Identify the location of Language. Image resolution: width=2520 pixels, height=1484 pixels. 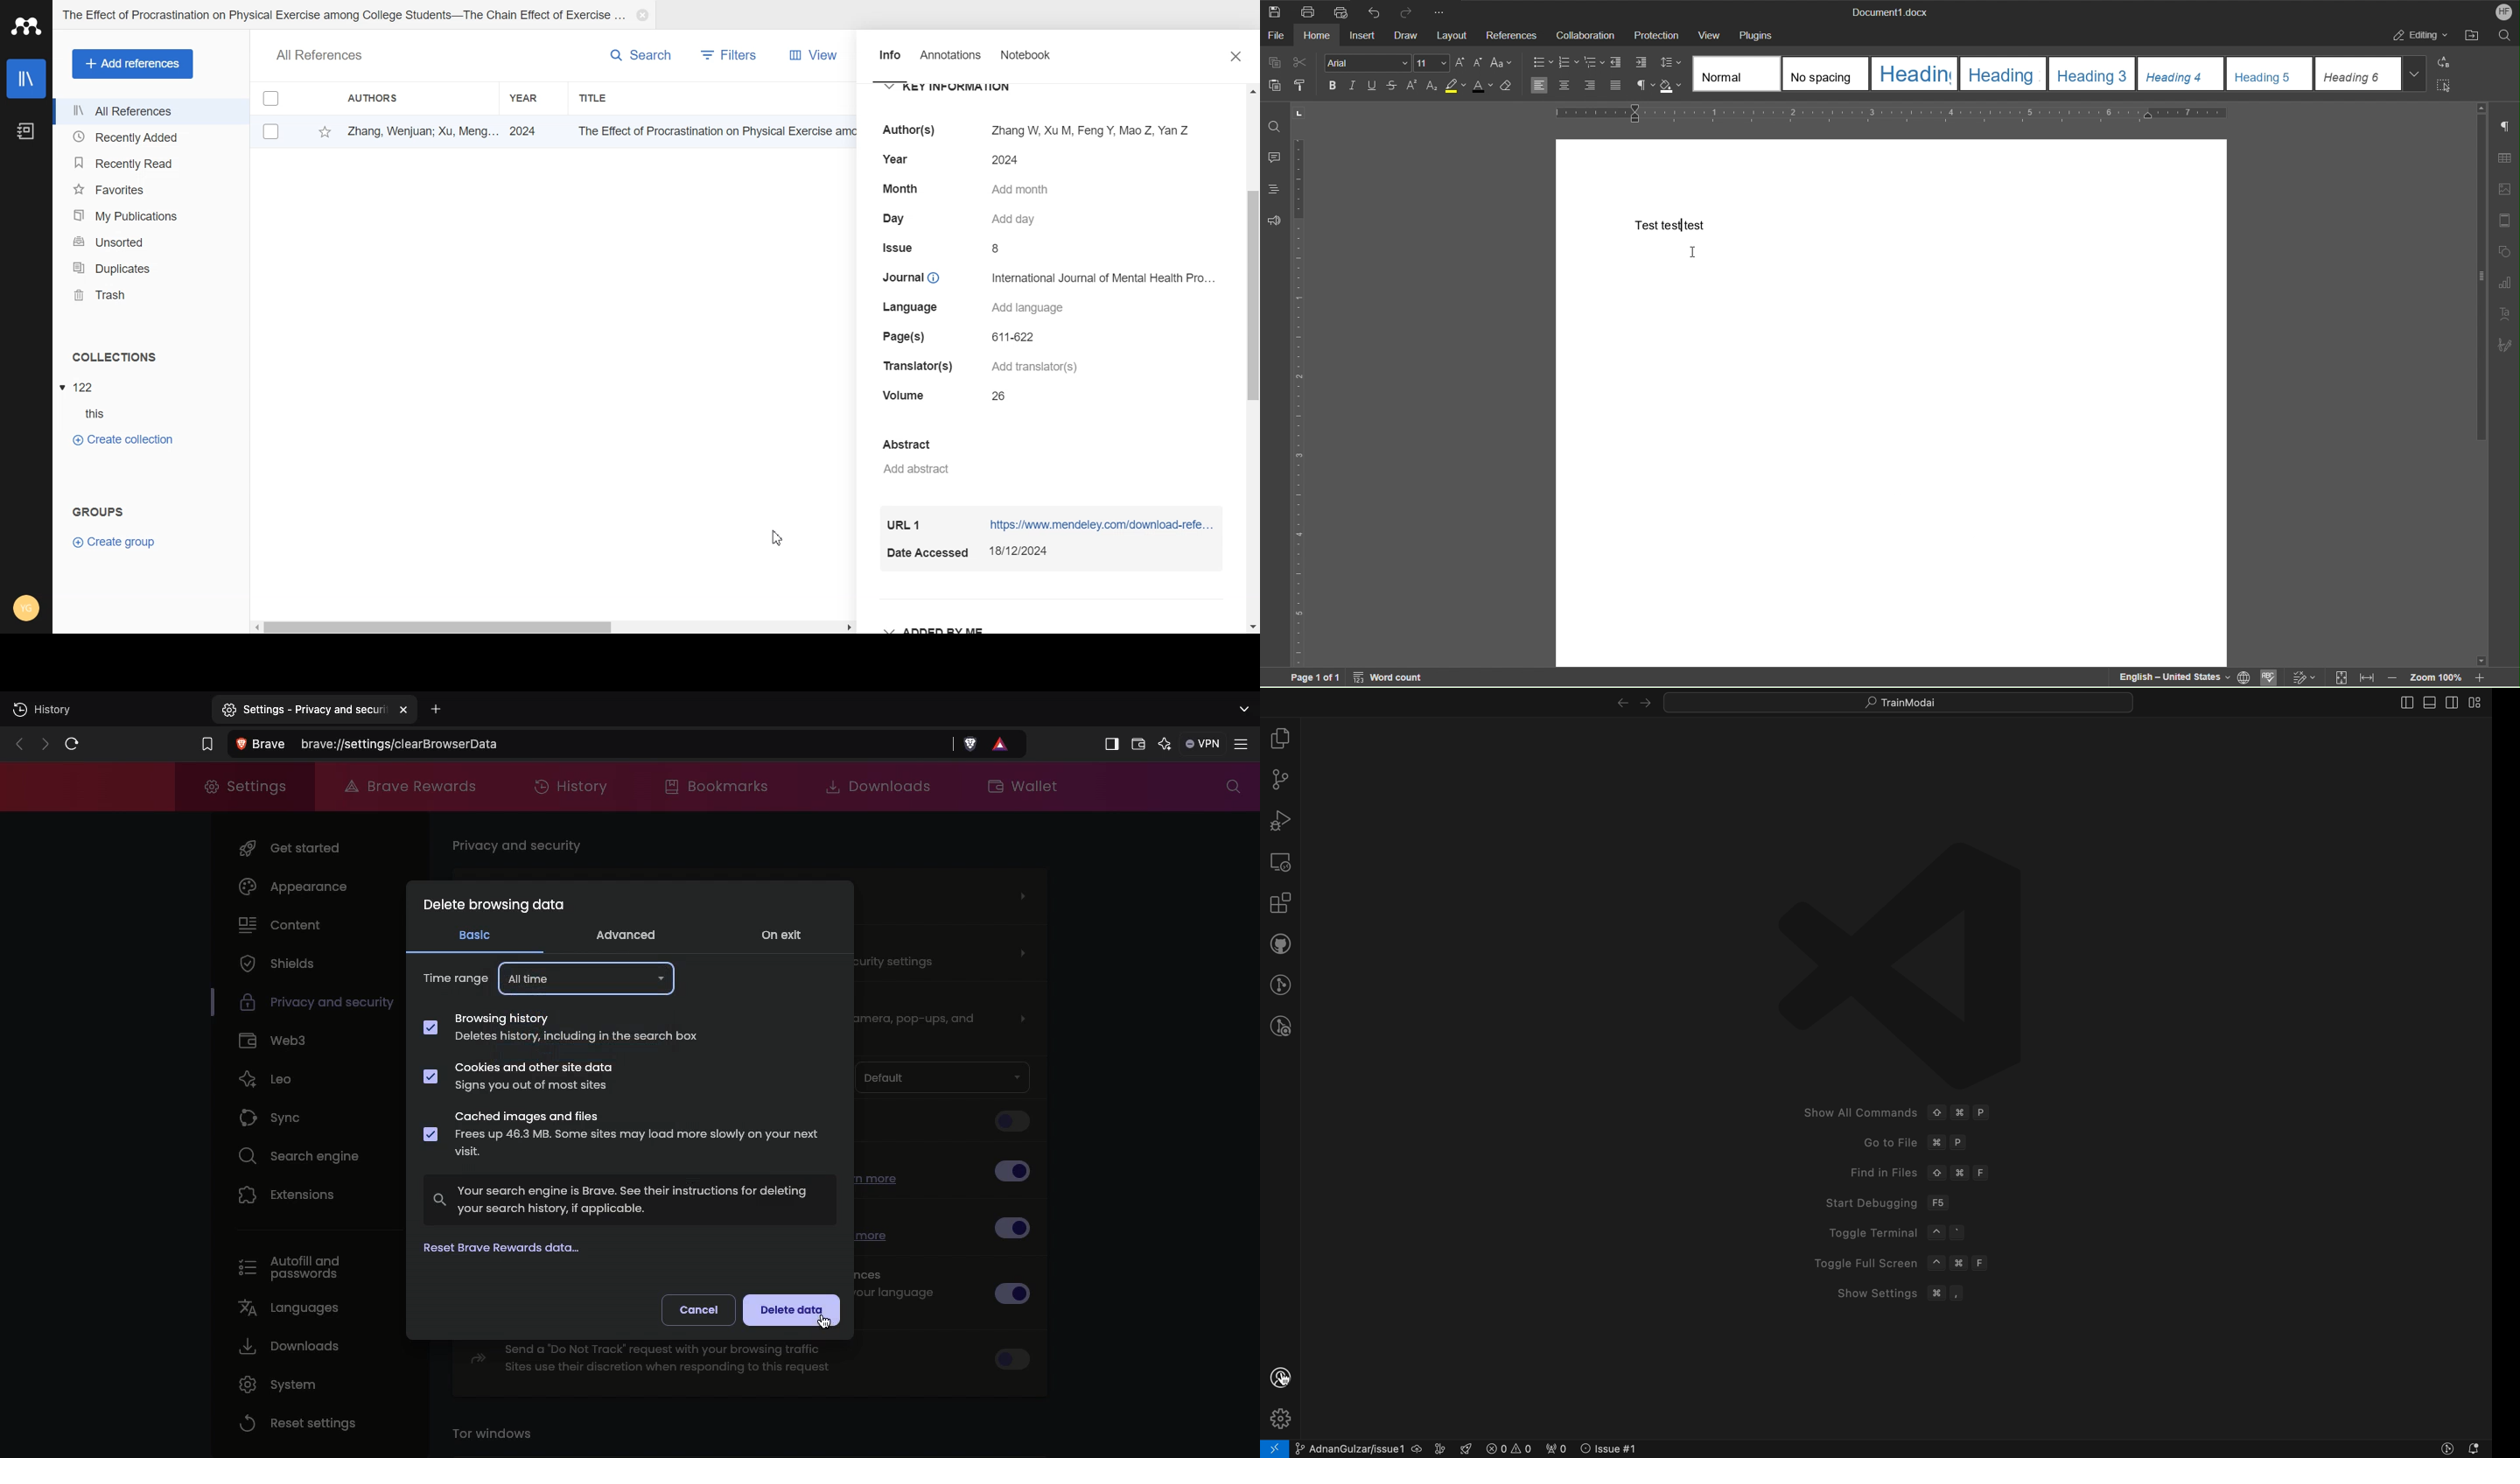
(2248, 678).